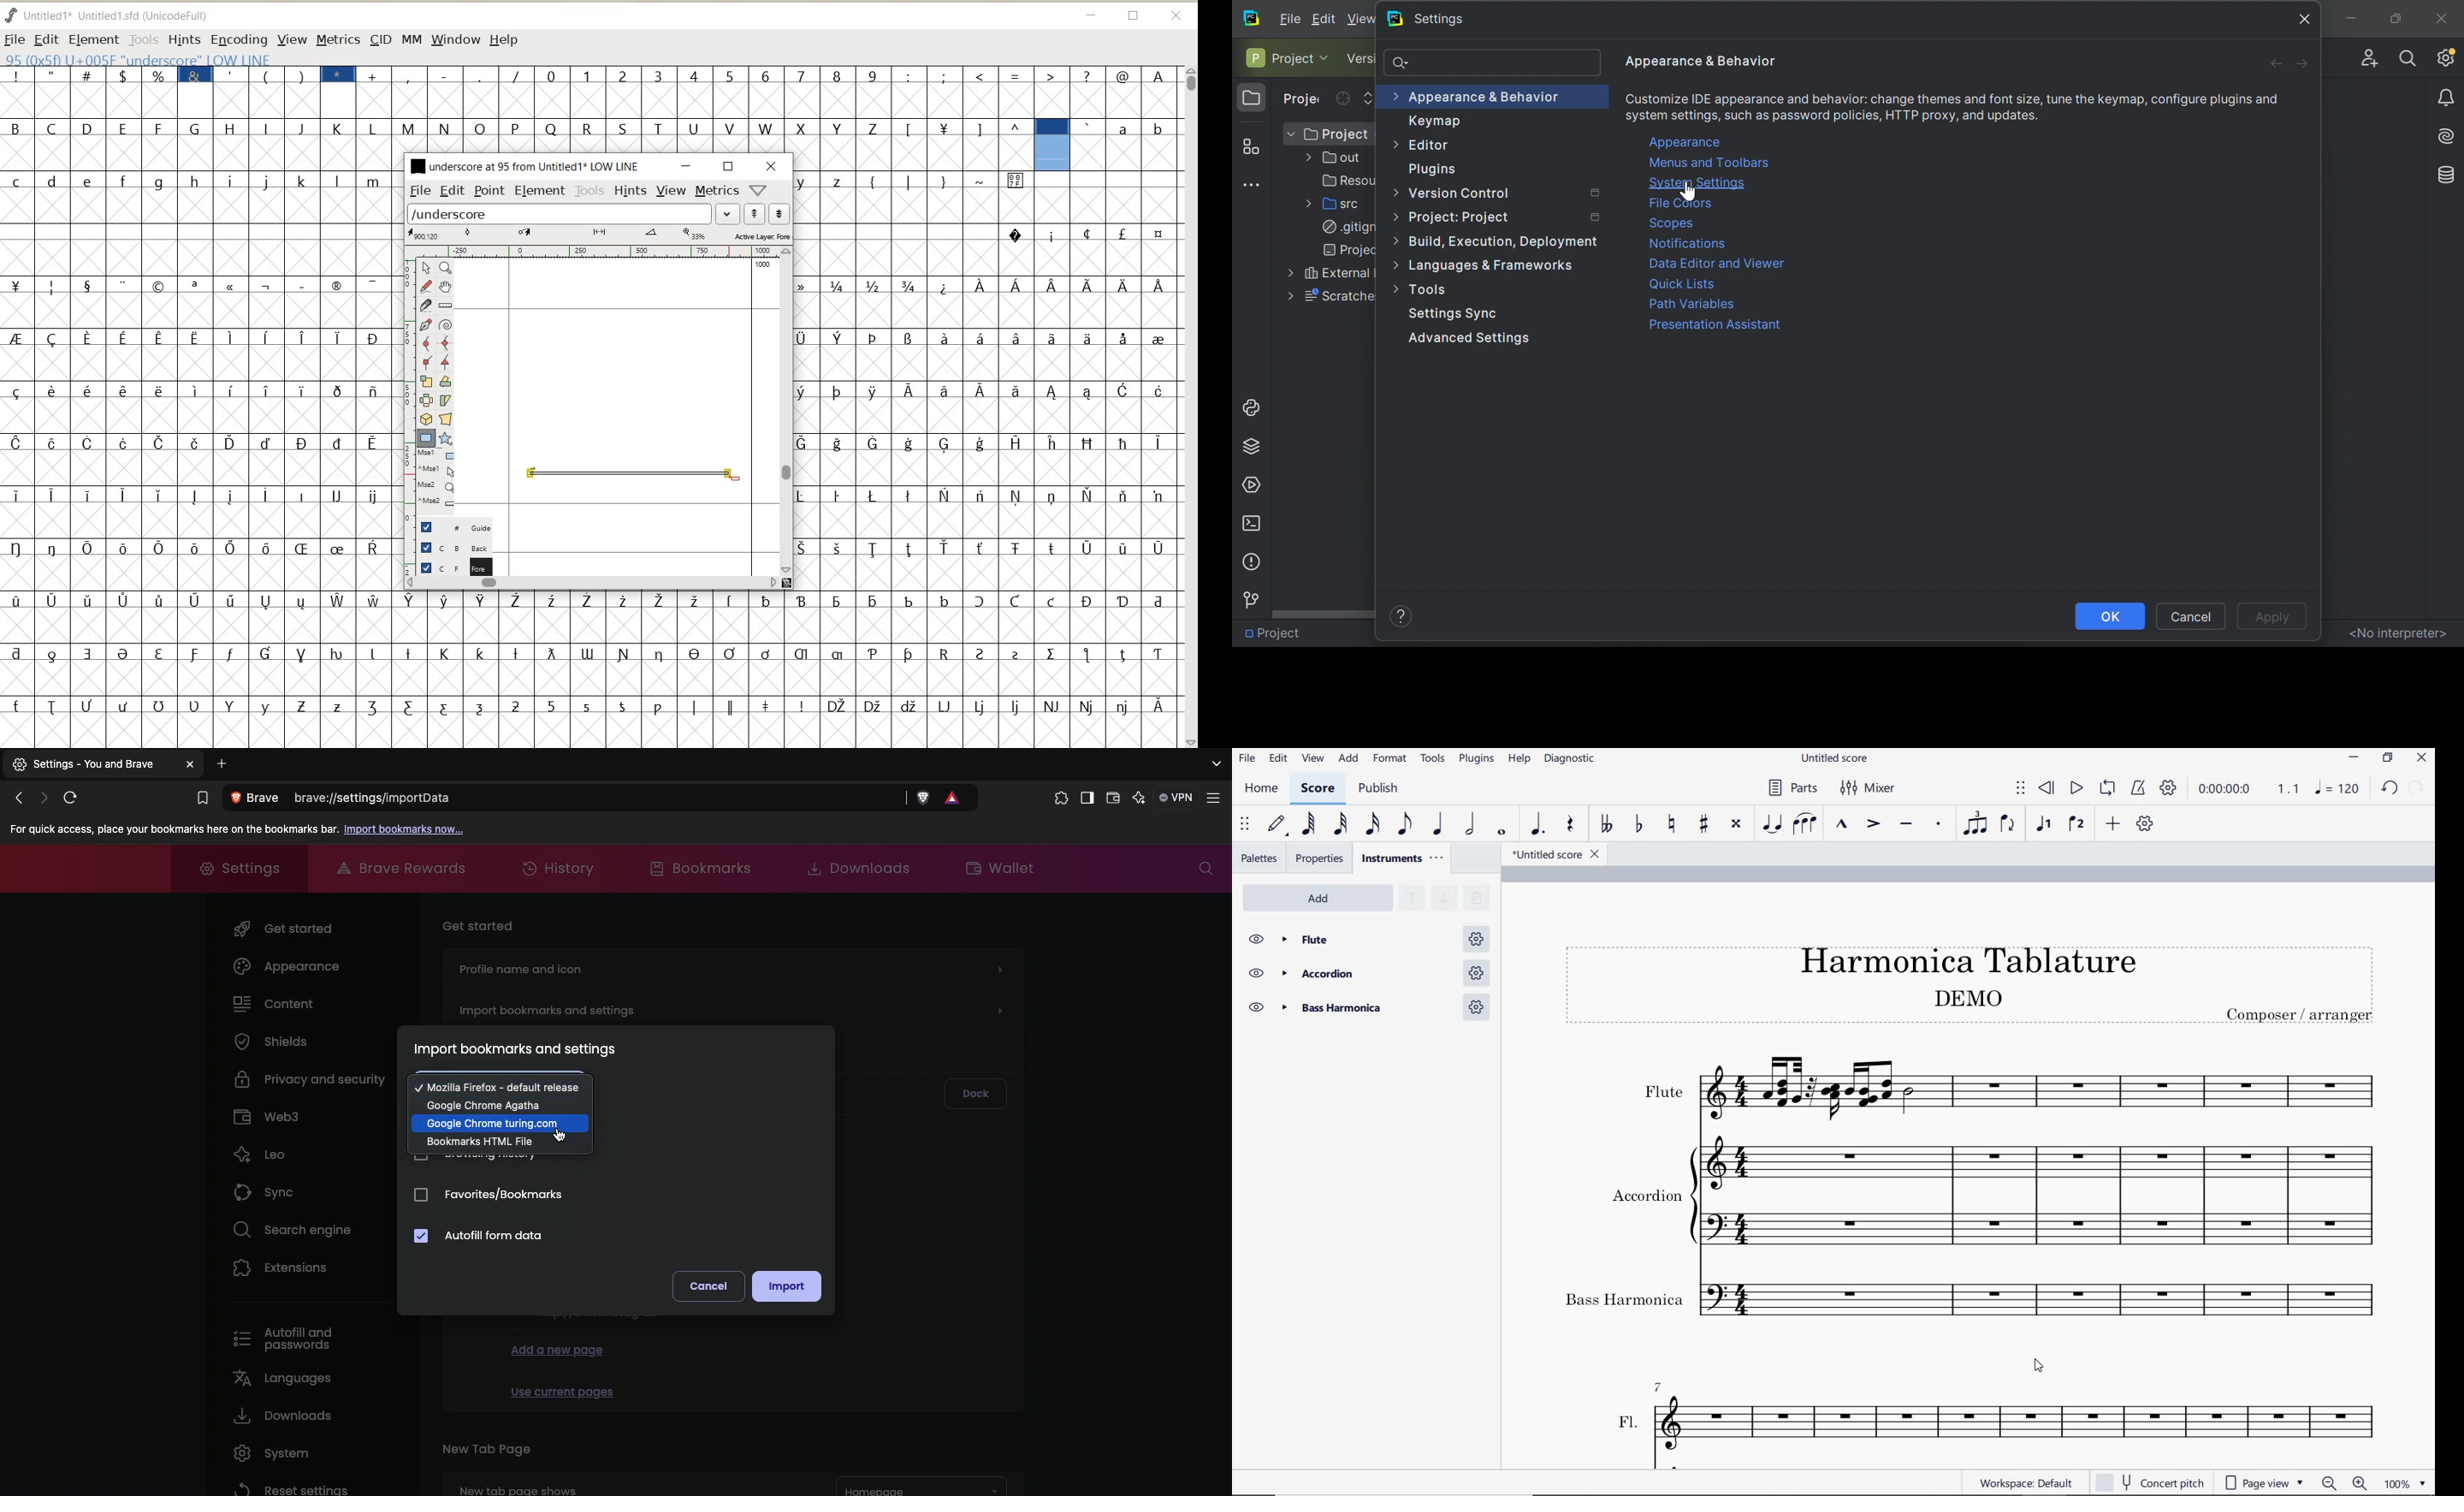 This screenshot has height=1512, width=2464. I want to click on accent, so click(1873, 825).